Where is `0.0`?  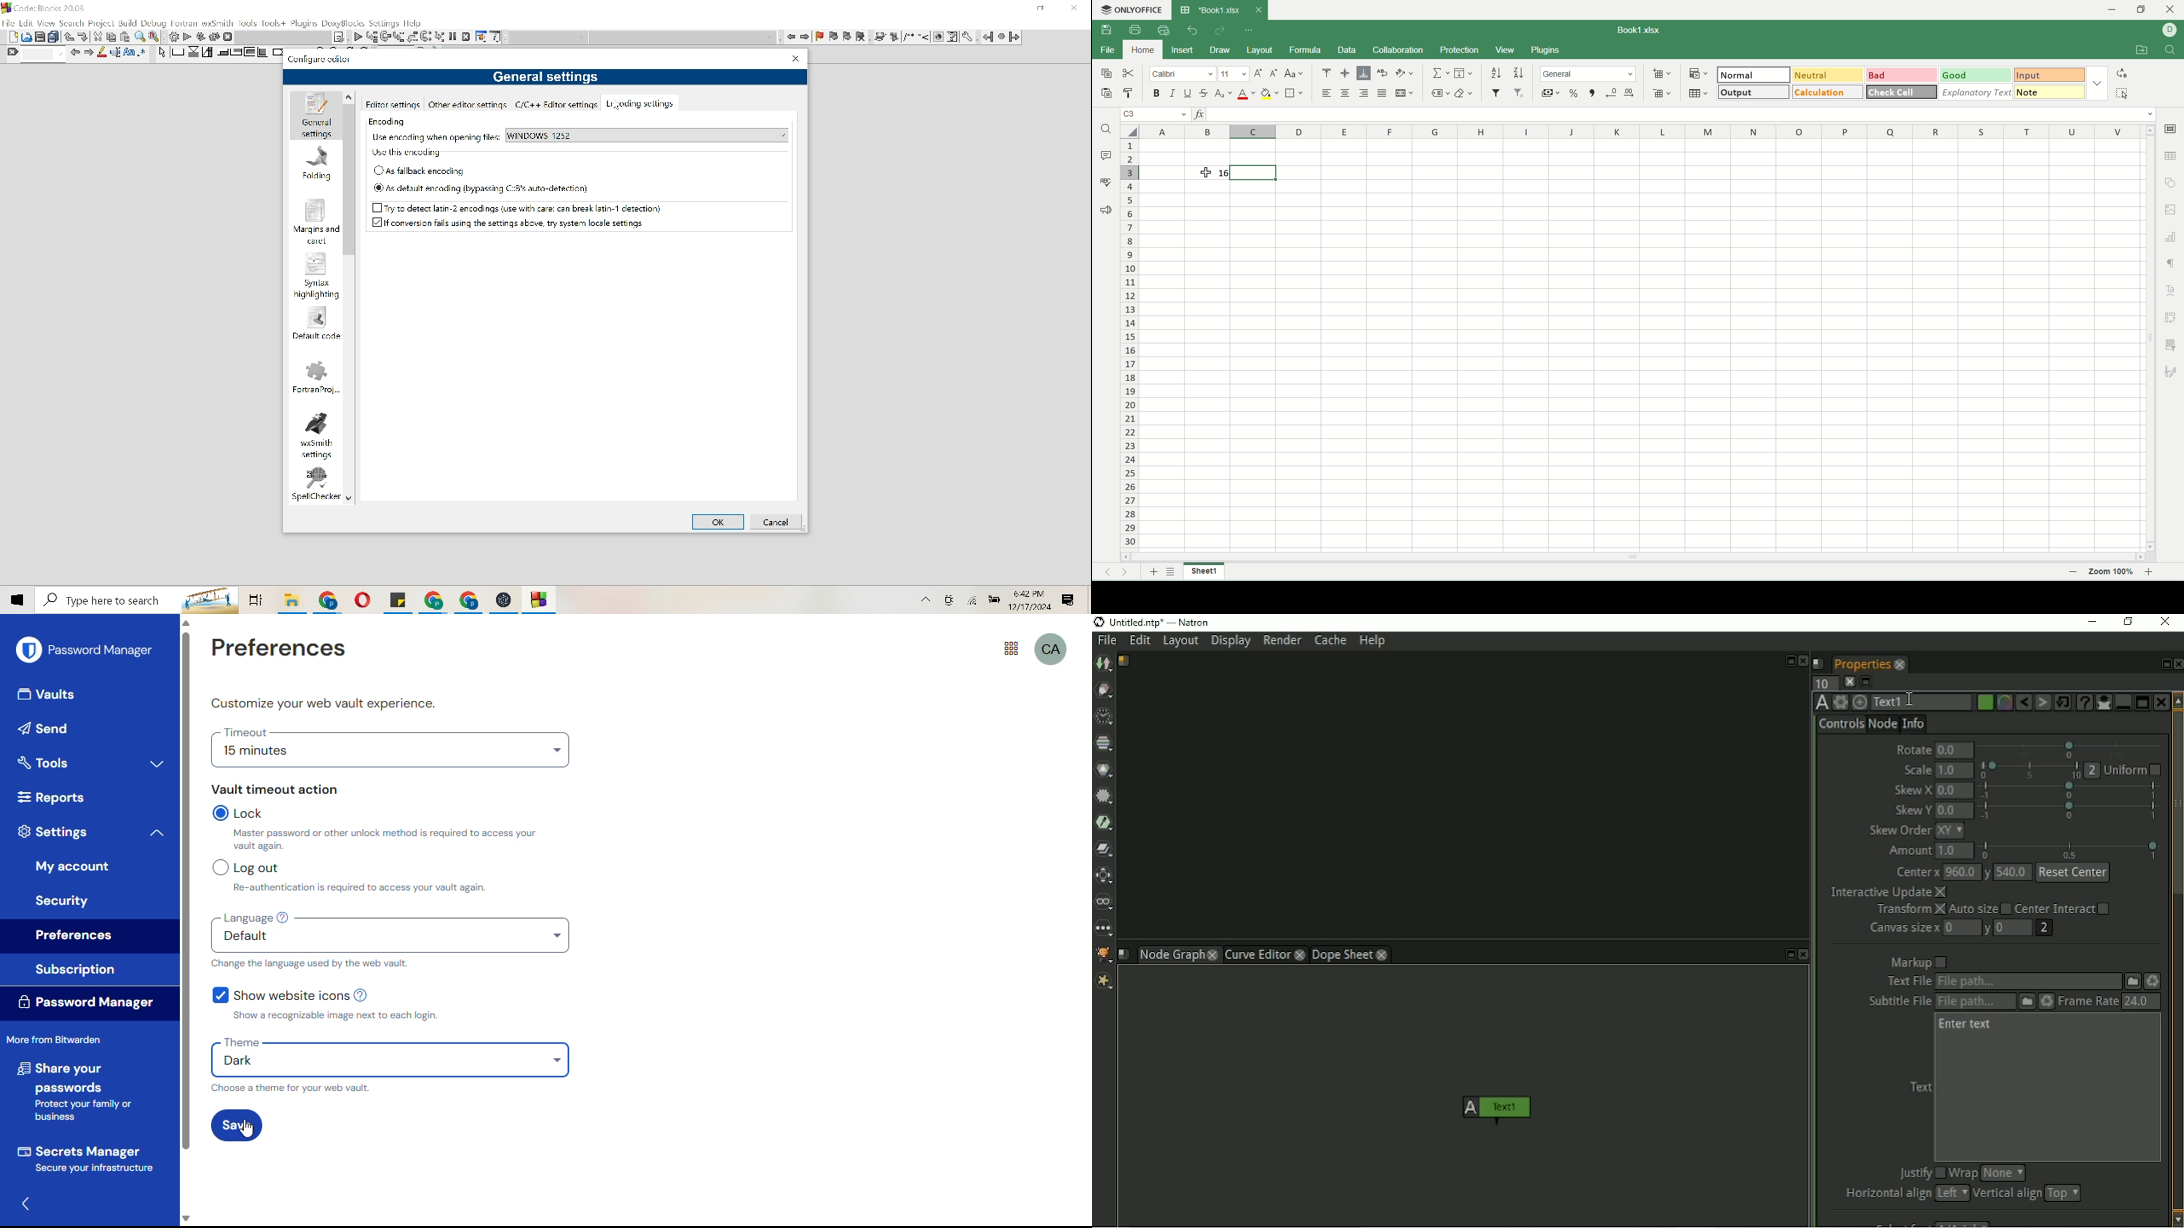 0.0 is located at coordinates (1955, 751).